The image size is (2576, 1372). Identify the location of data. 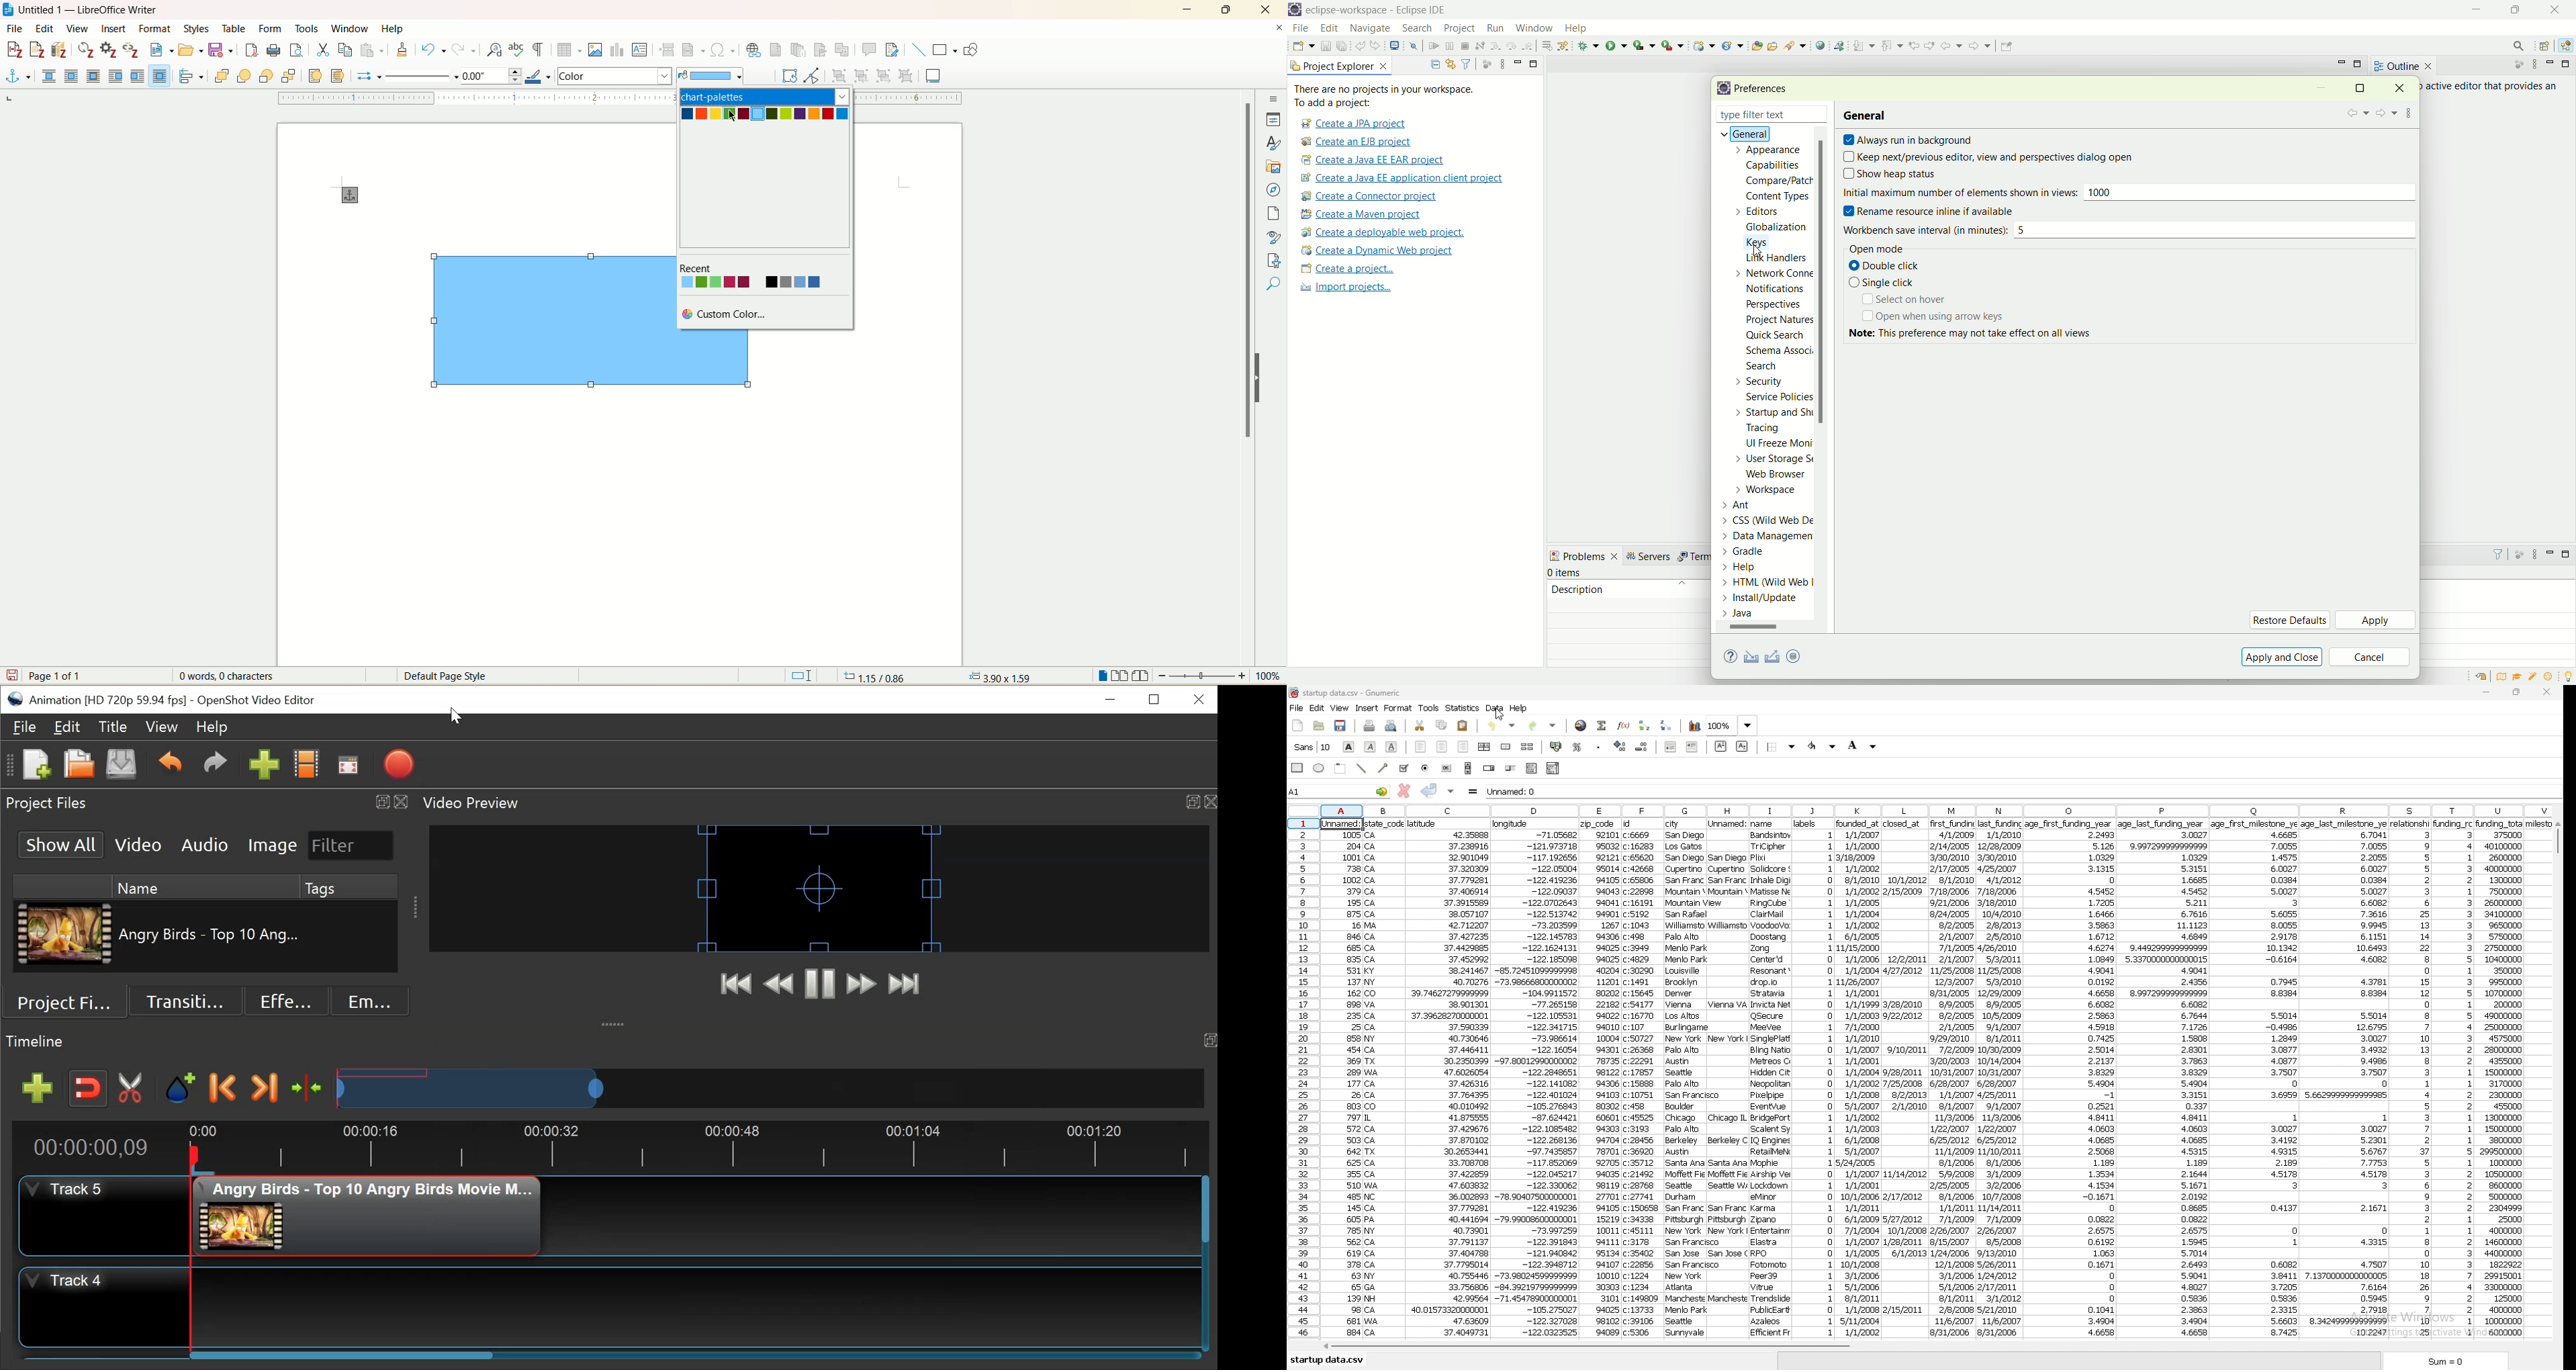
(2164, 1080).